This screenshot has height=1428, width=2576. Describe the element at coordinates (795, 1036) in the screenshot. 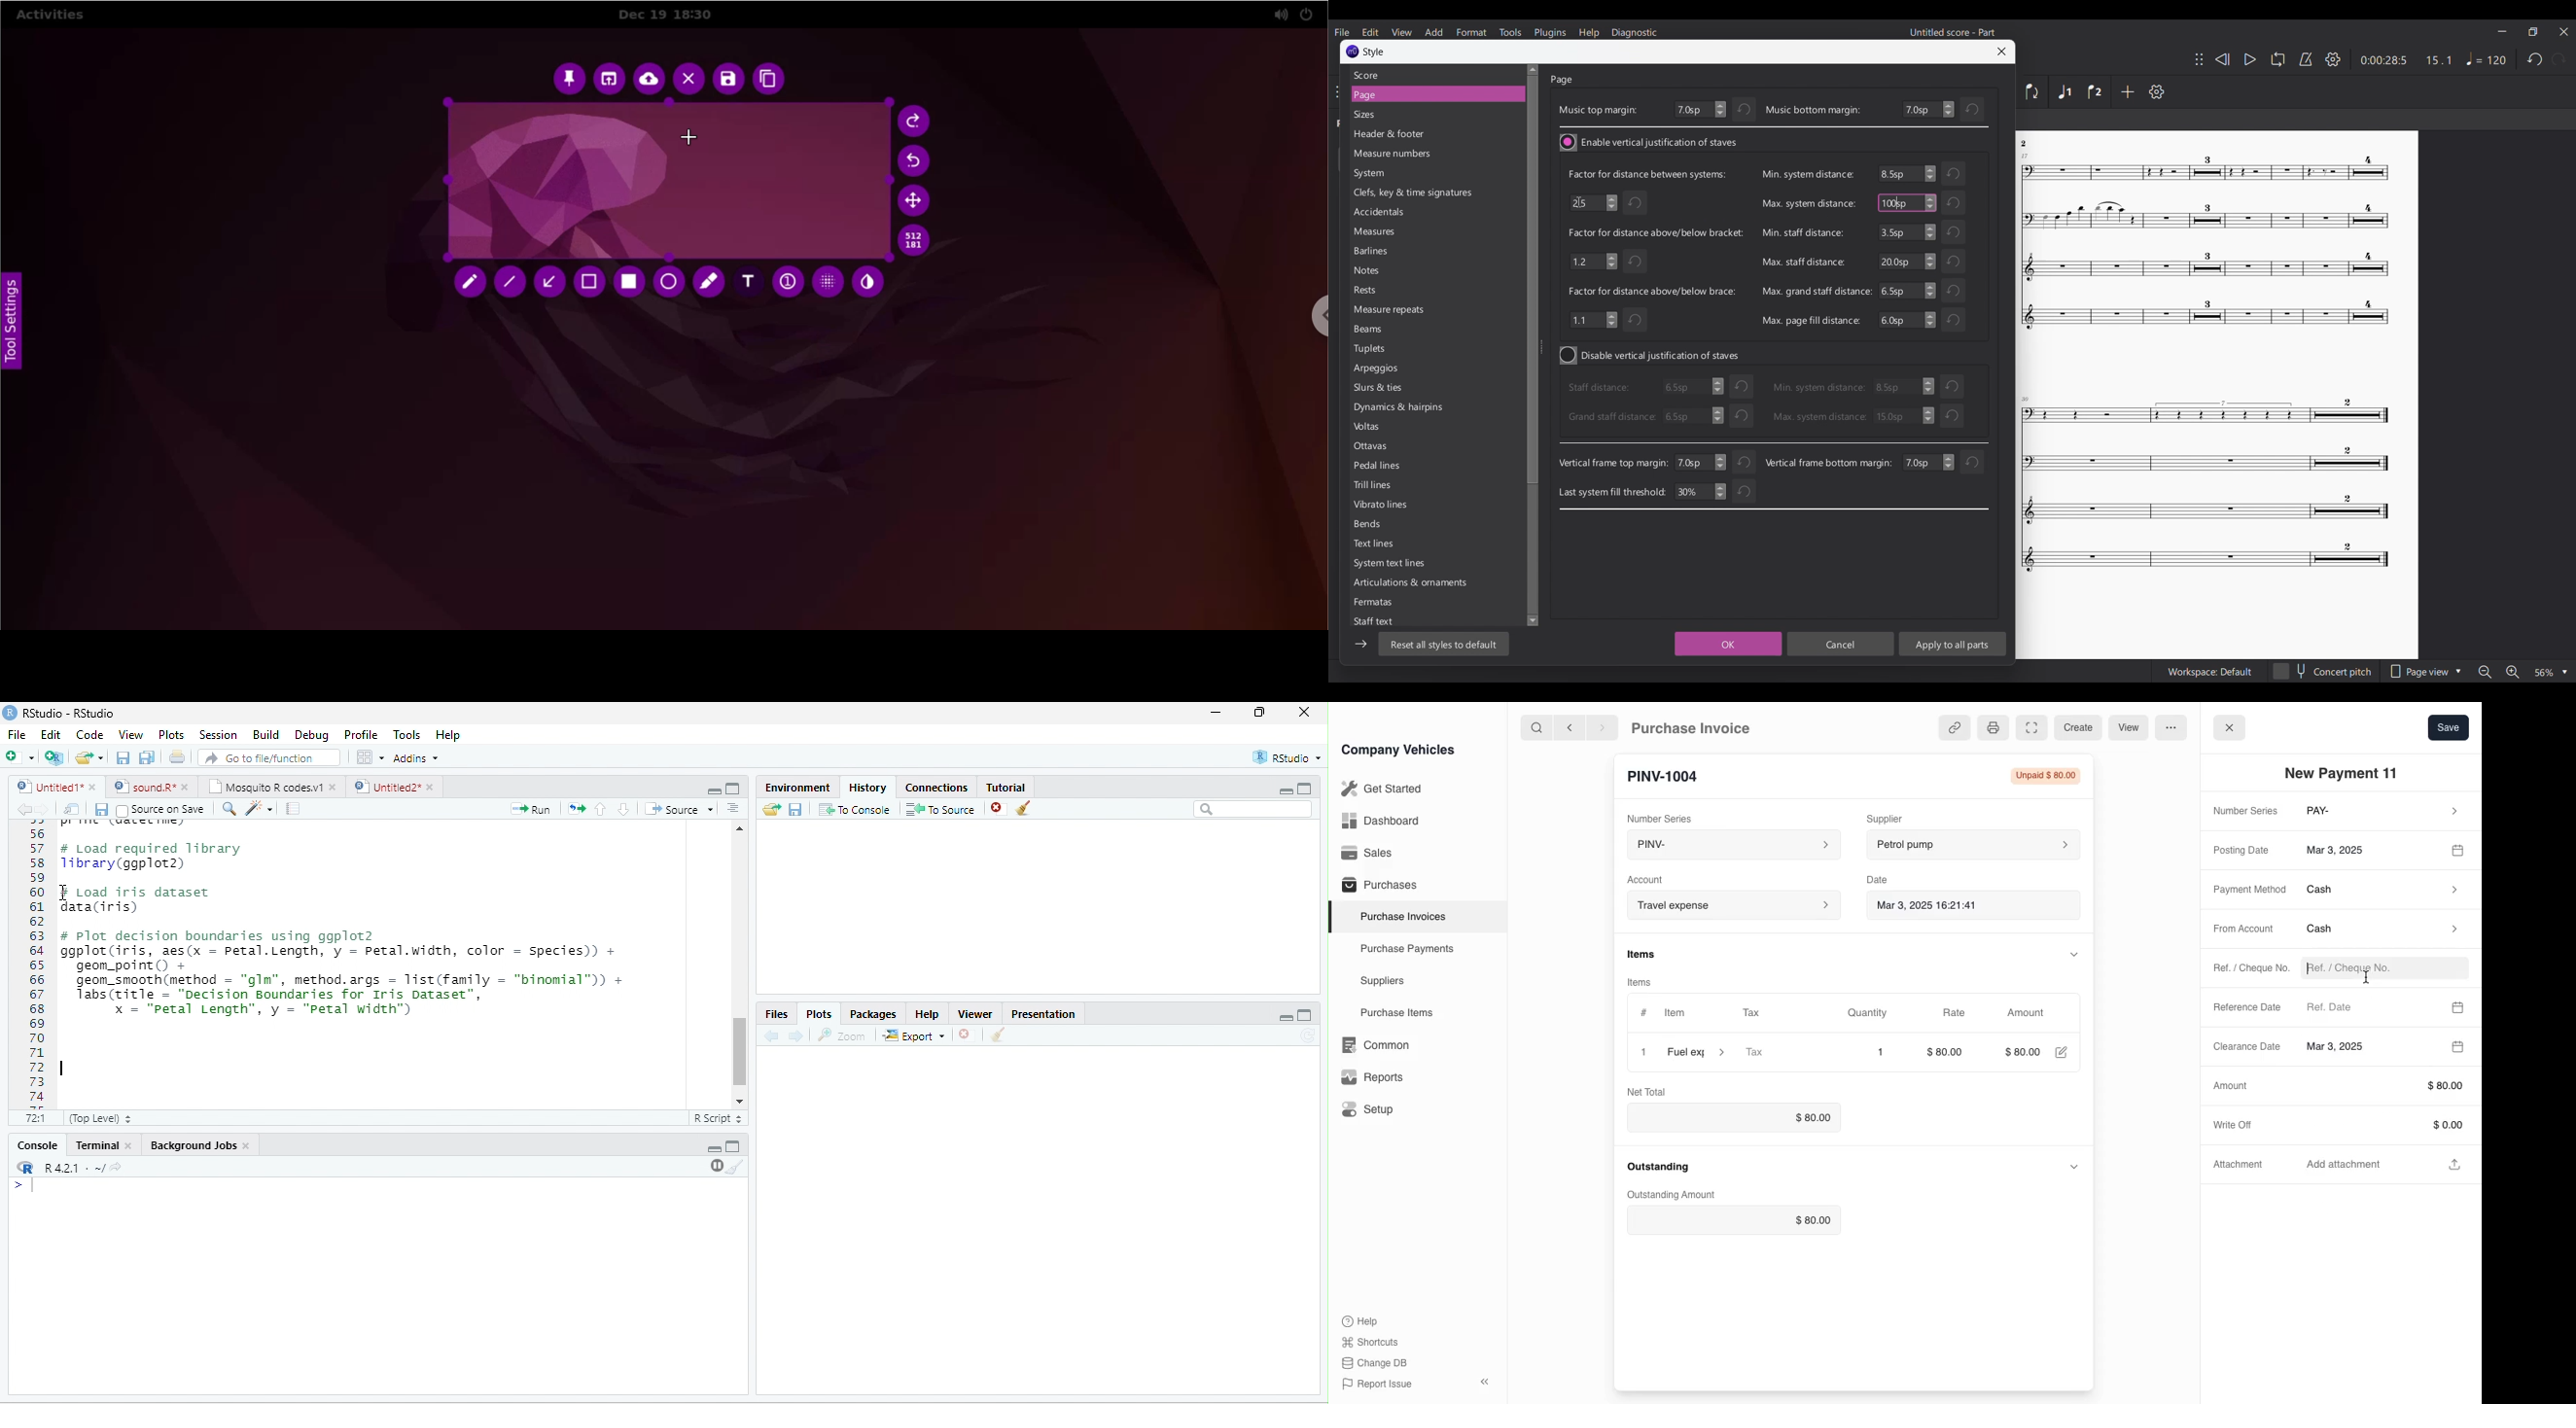

I see `forward` at that location.